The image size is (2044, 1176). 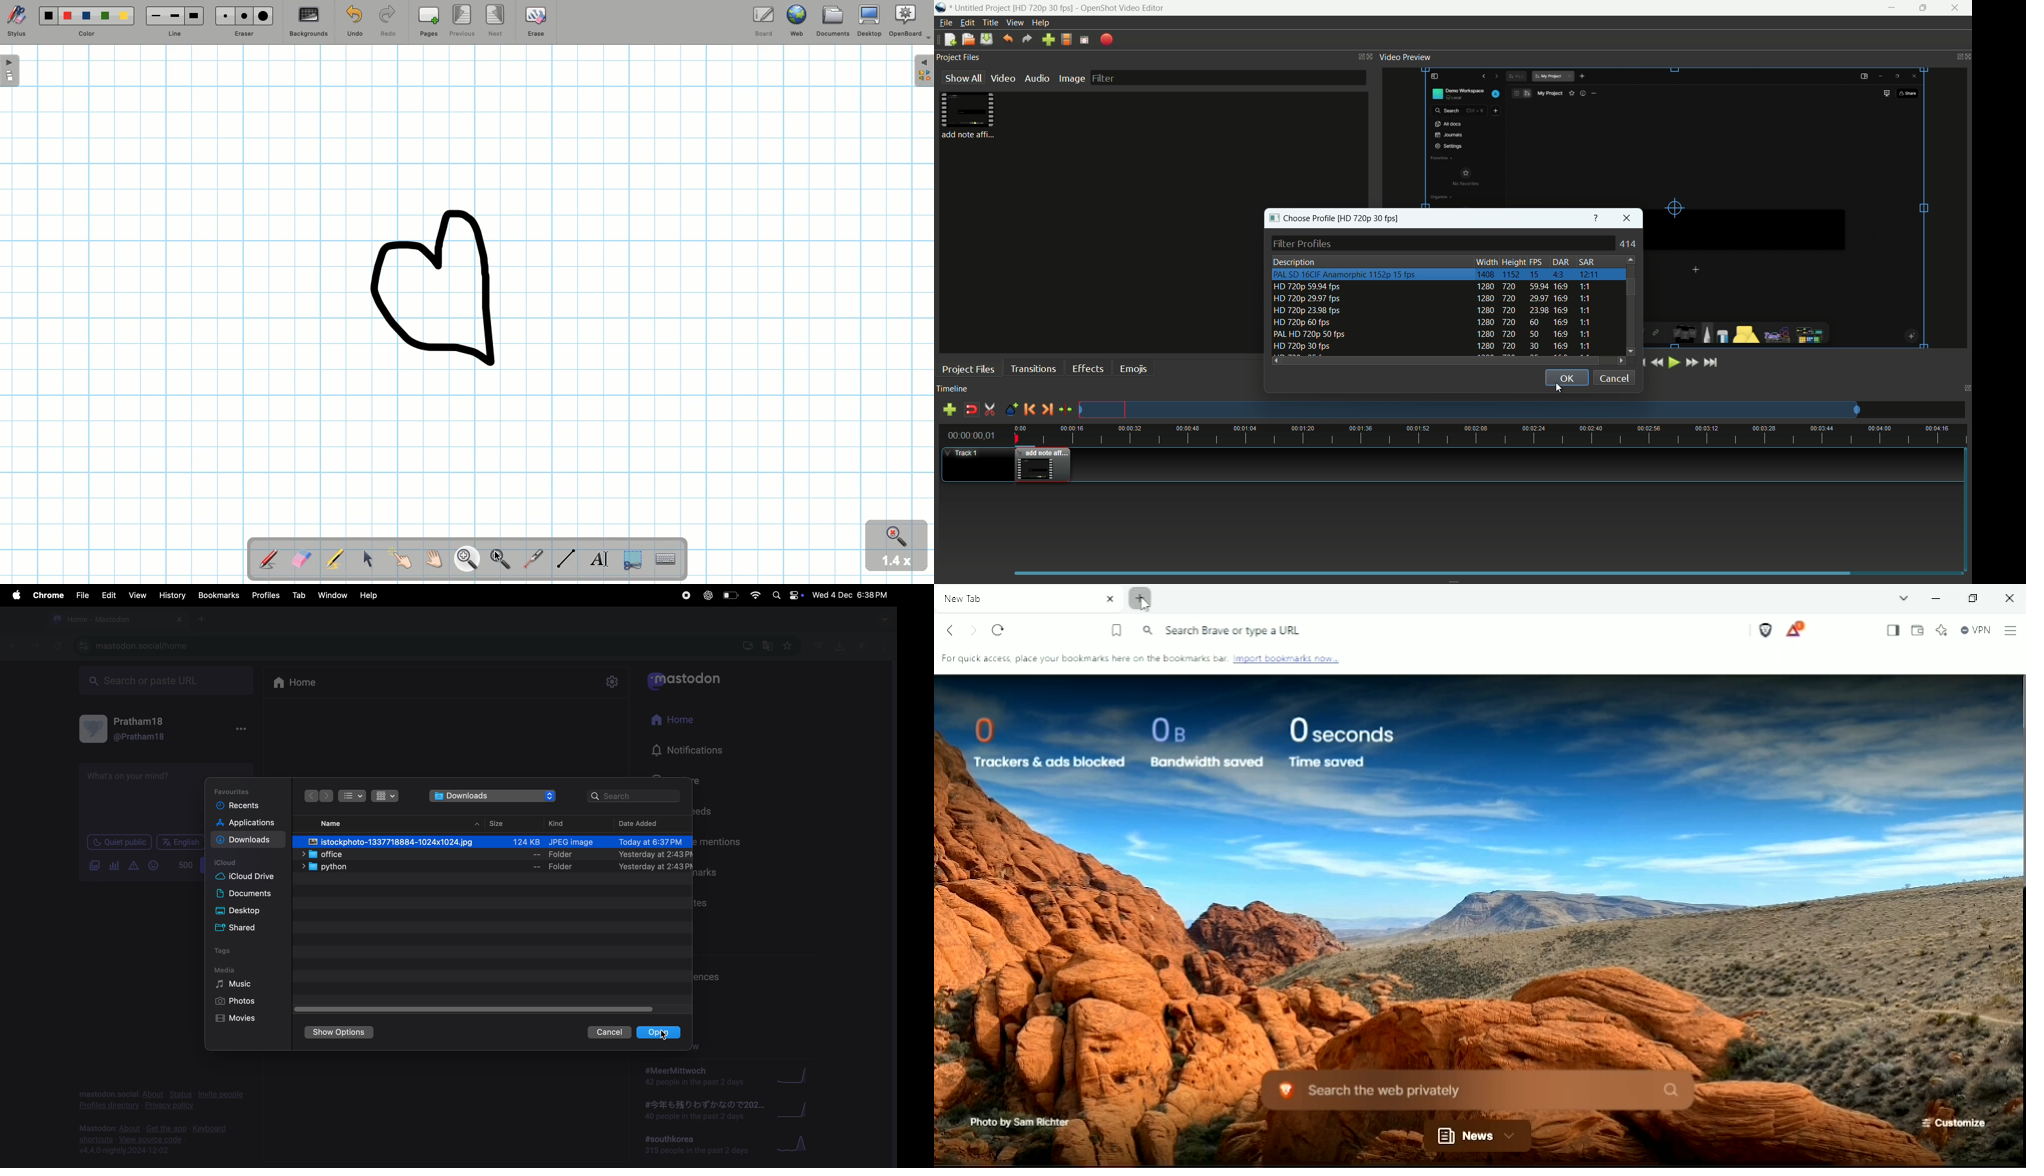 What do you see at coordinates (340, 1032) in the screenshot?
I see `show options` at bounding box center [340, 1032].